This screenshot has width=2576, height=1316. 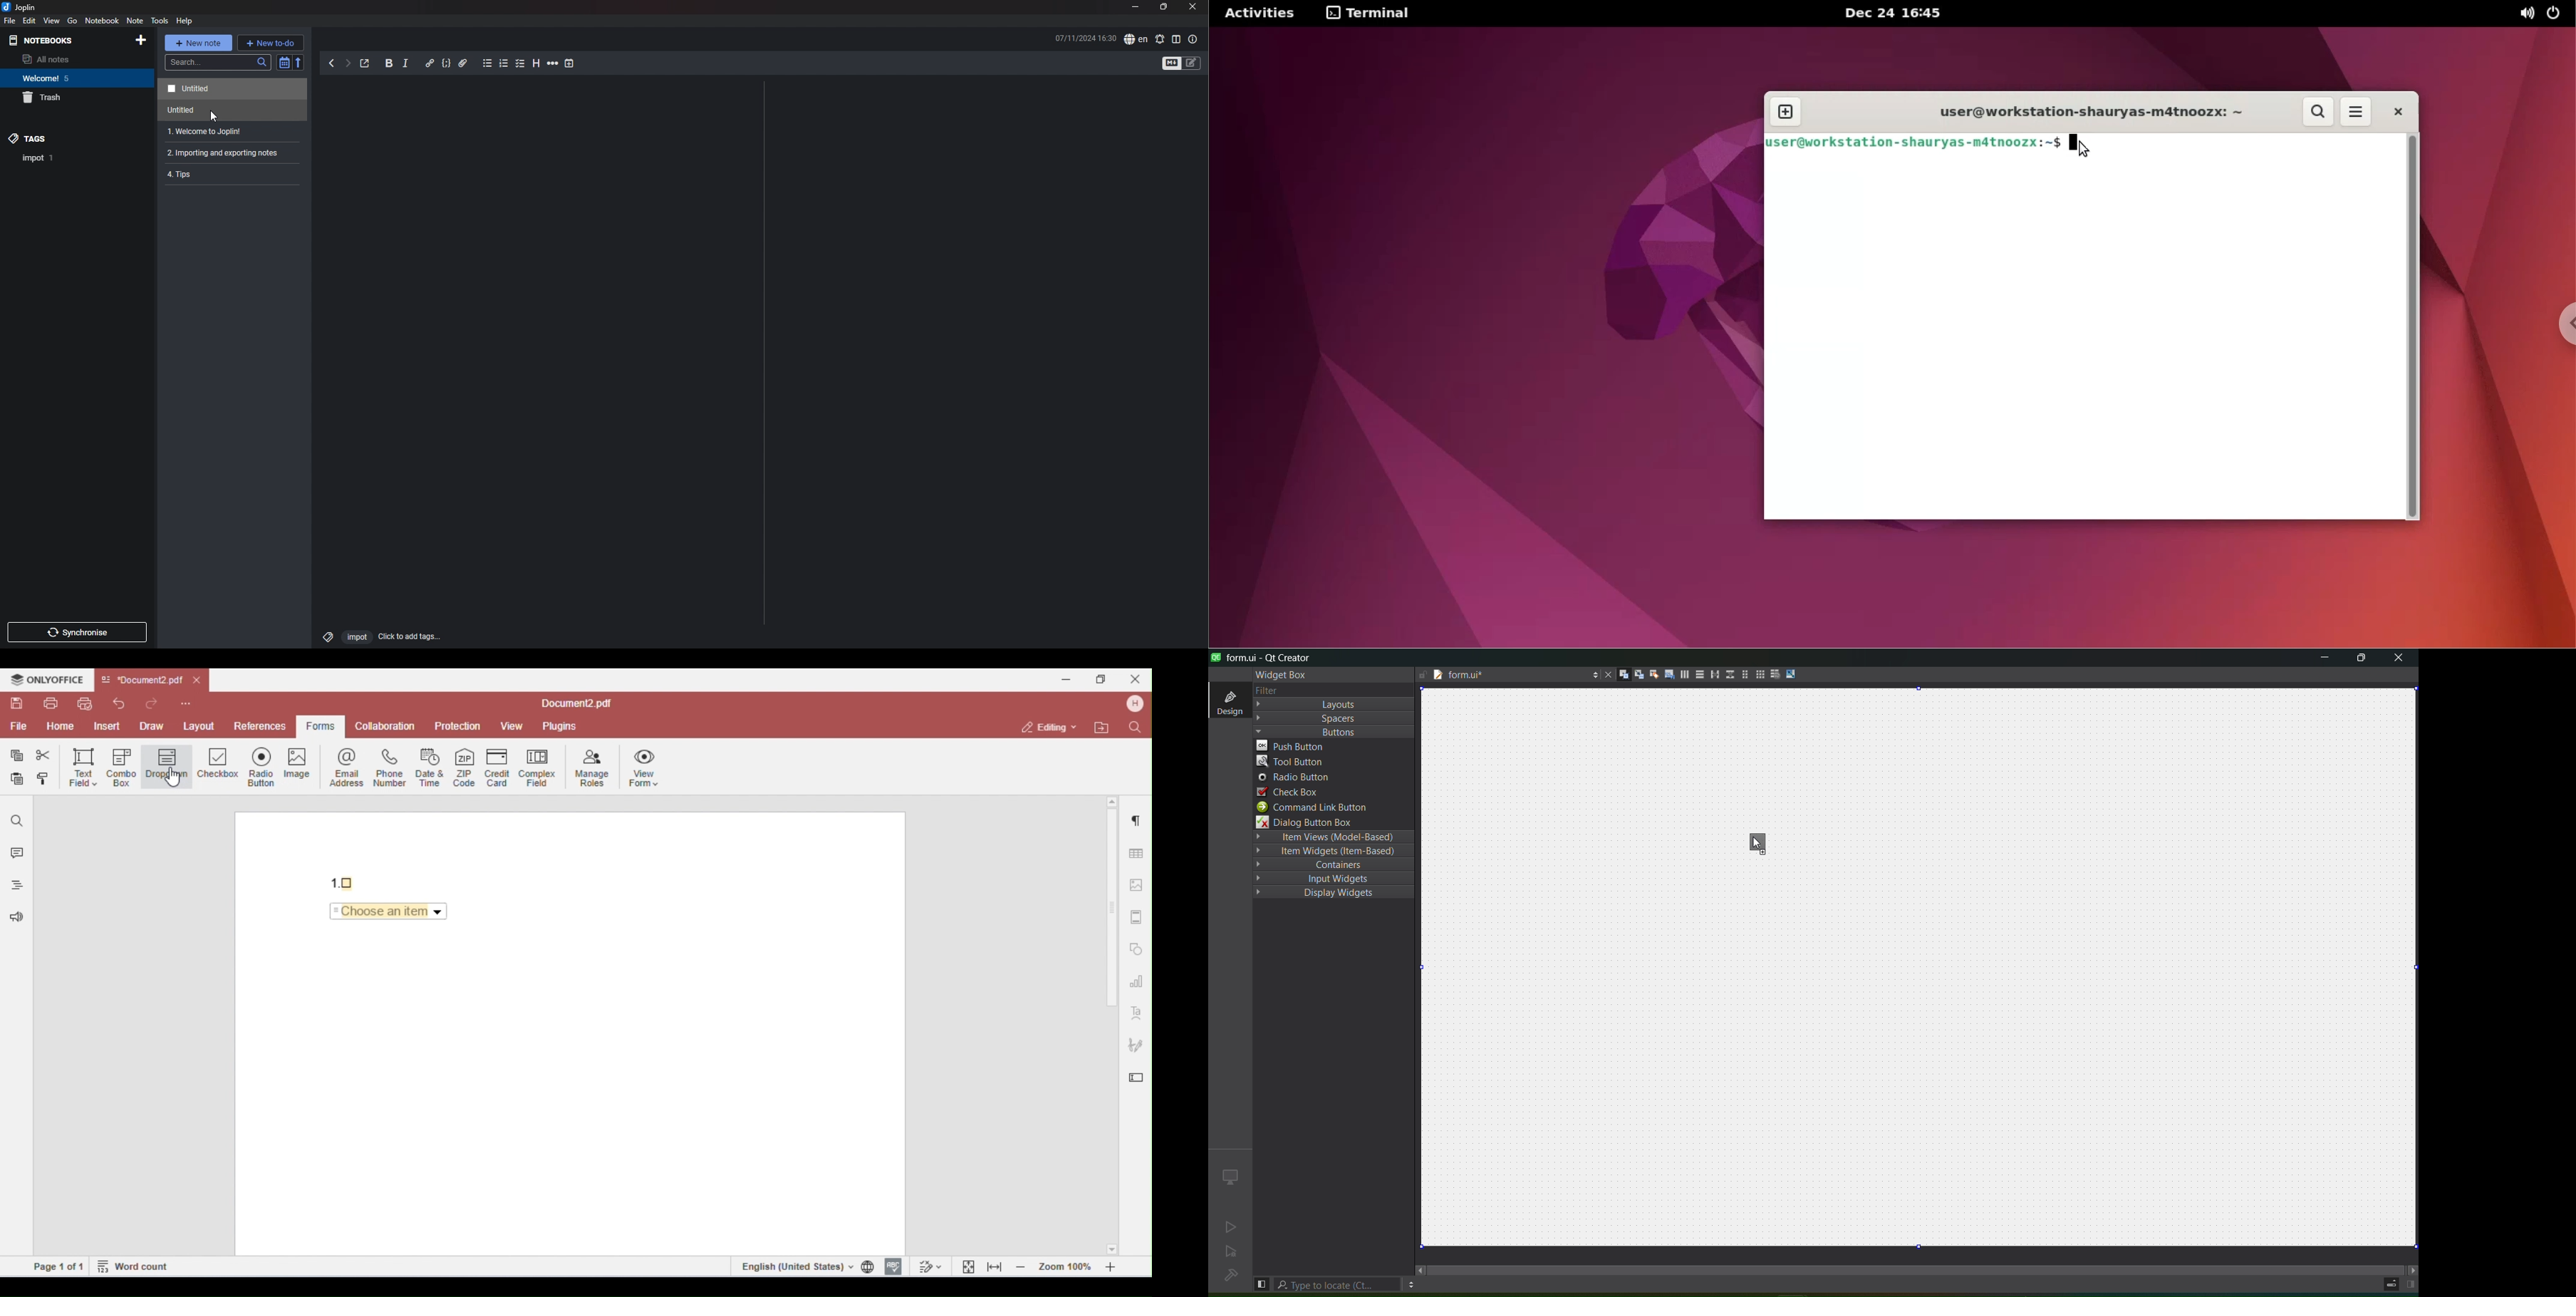 I want to click on input widgets, so click(x=1333, y=881).